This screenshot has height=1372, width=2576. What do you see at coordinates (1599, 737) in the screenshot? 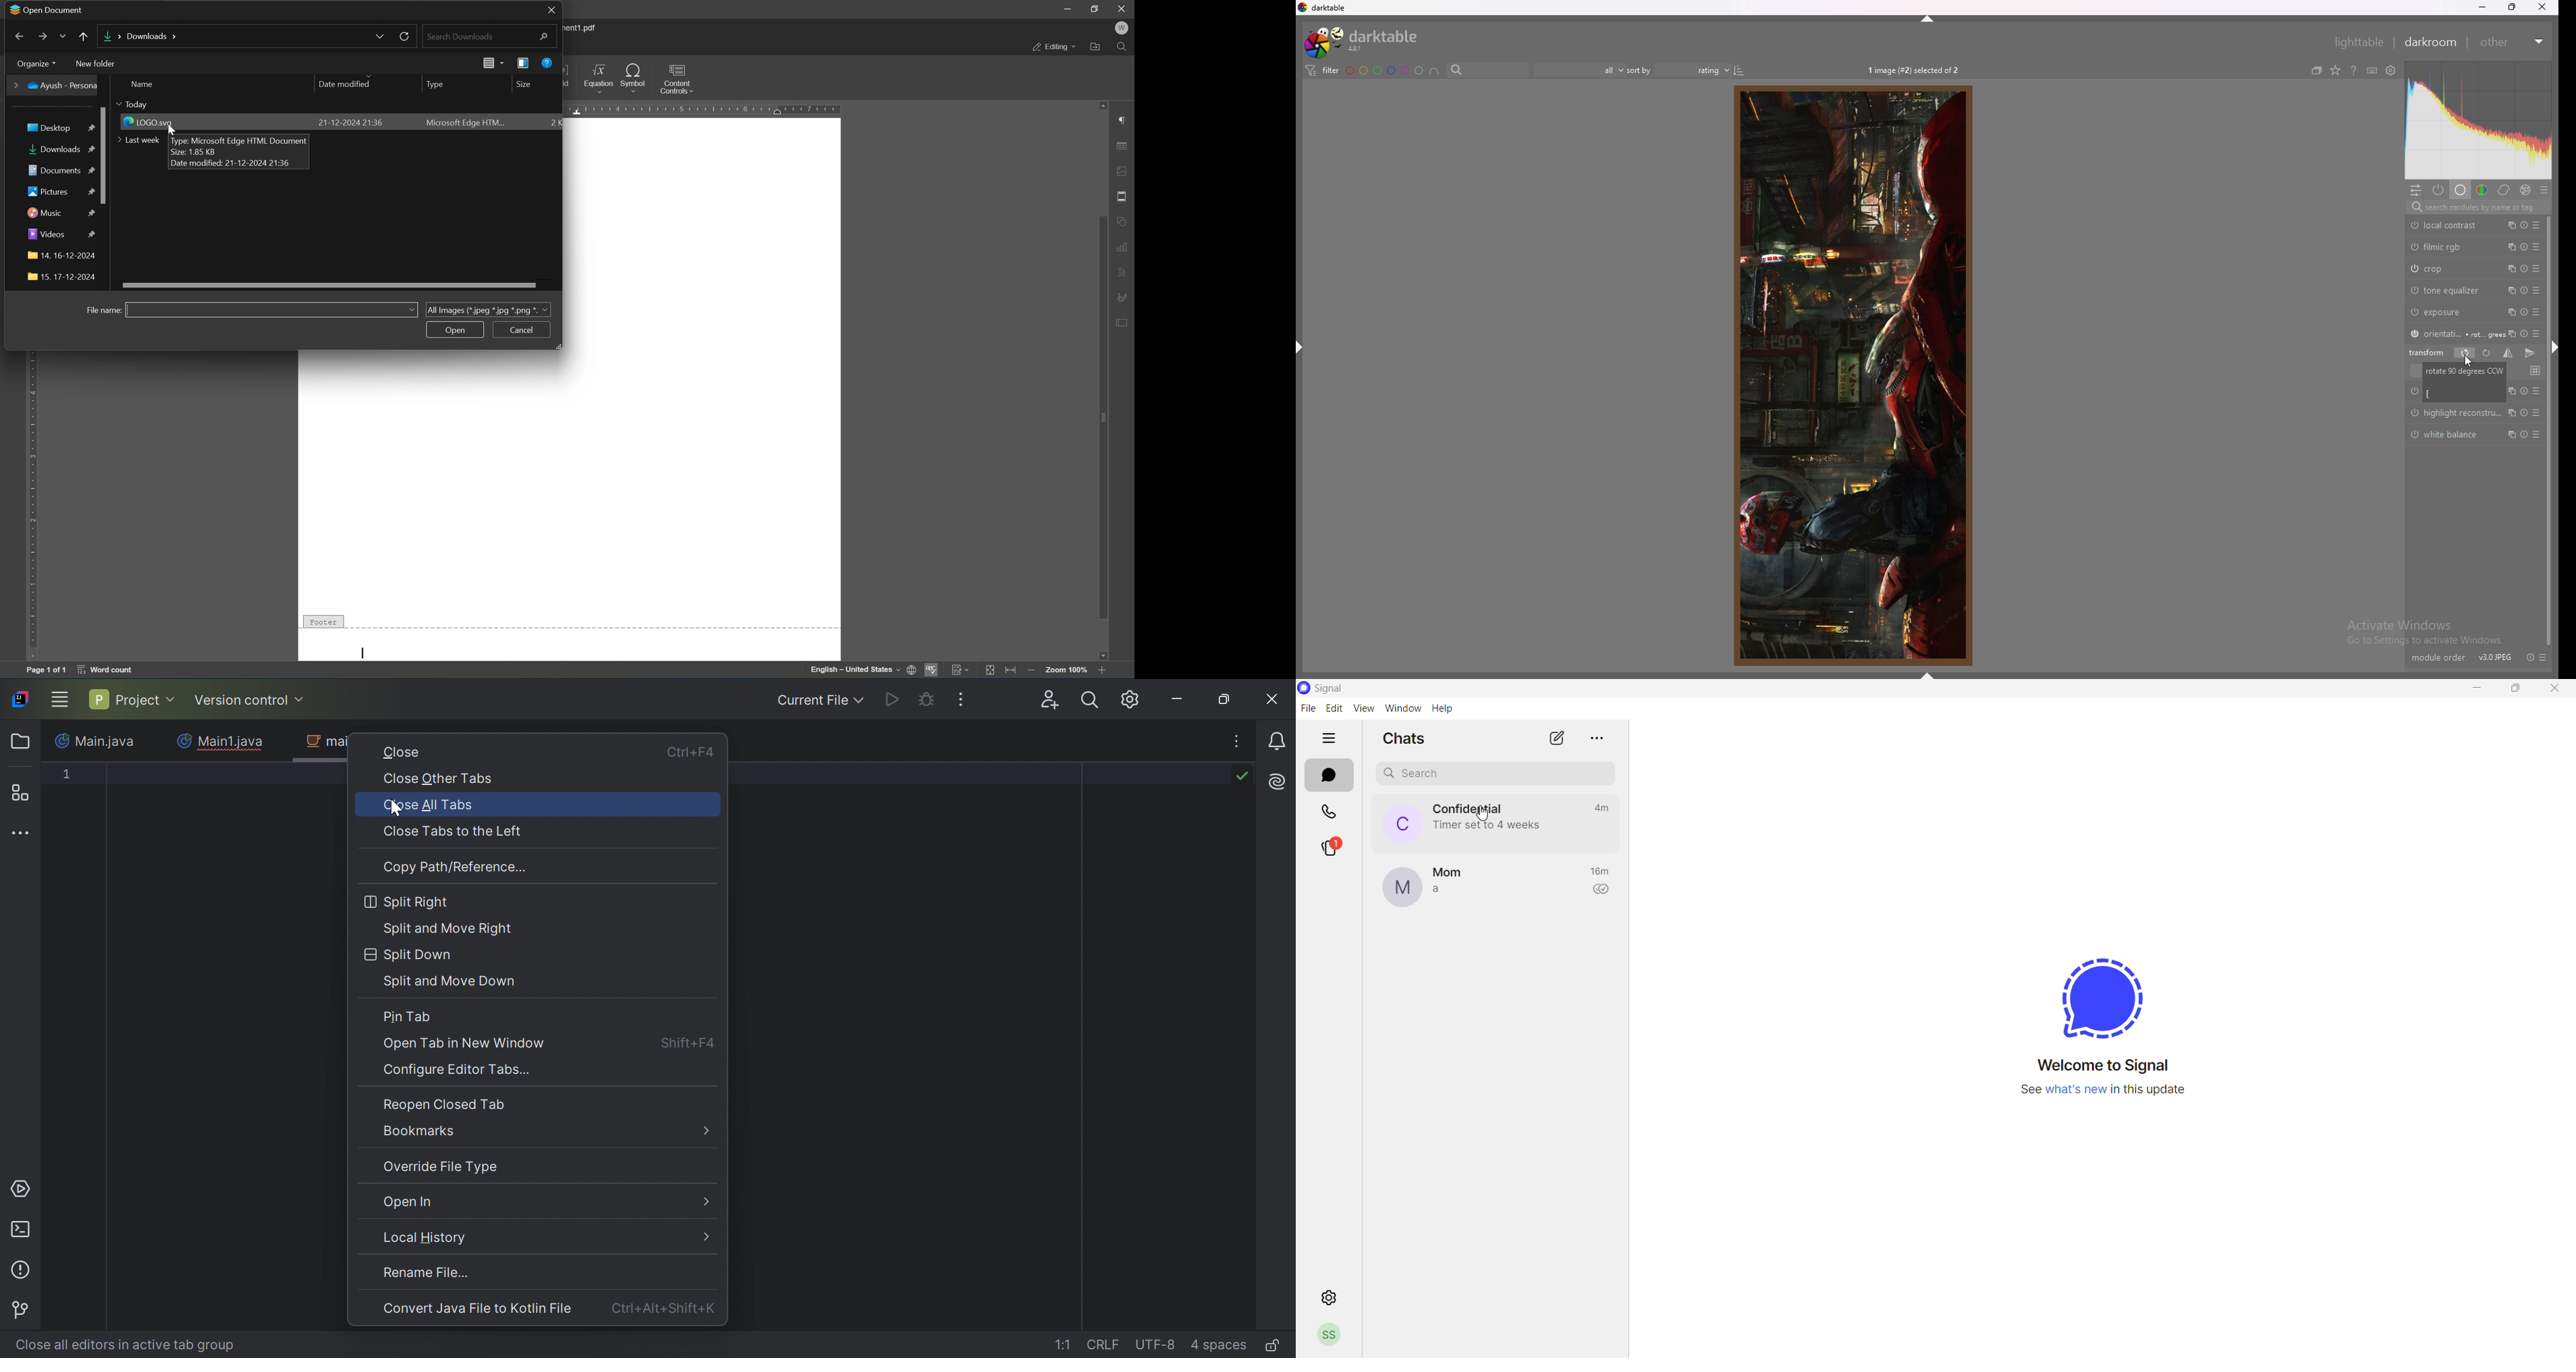
I see `more options` at bounding box center [1599, 737].